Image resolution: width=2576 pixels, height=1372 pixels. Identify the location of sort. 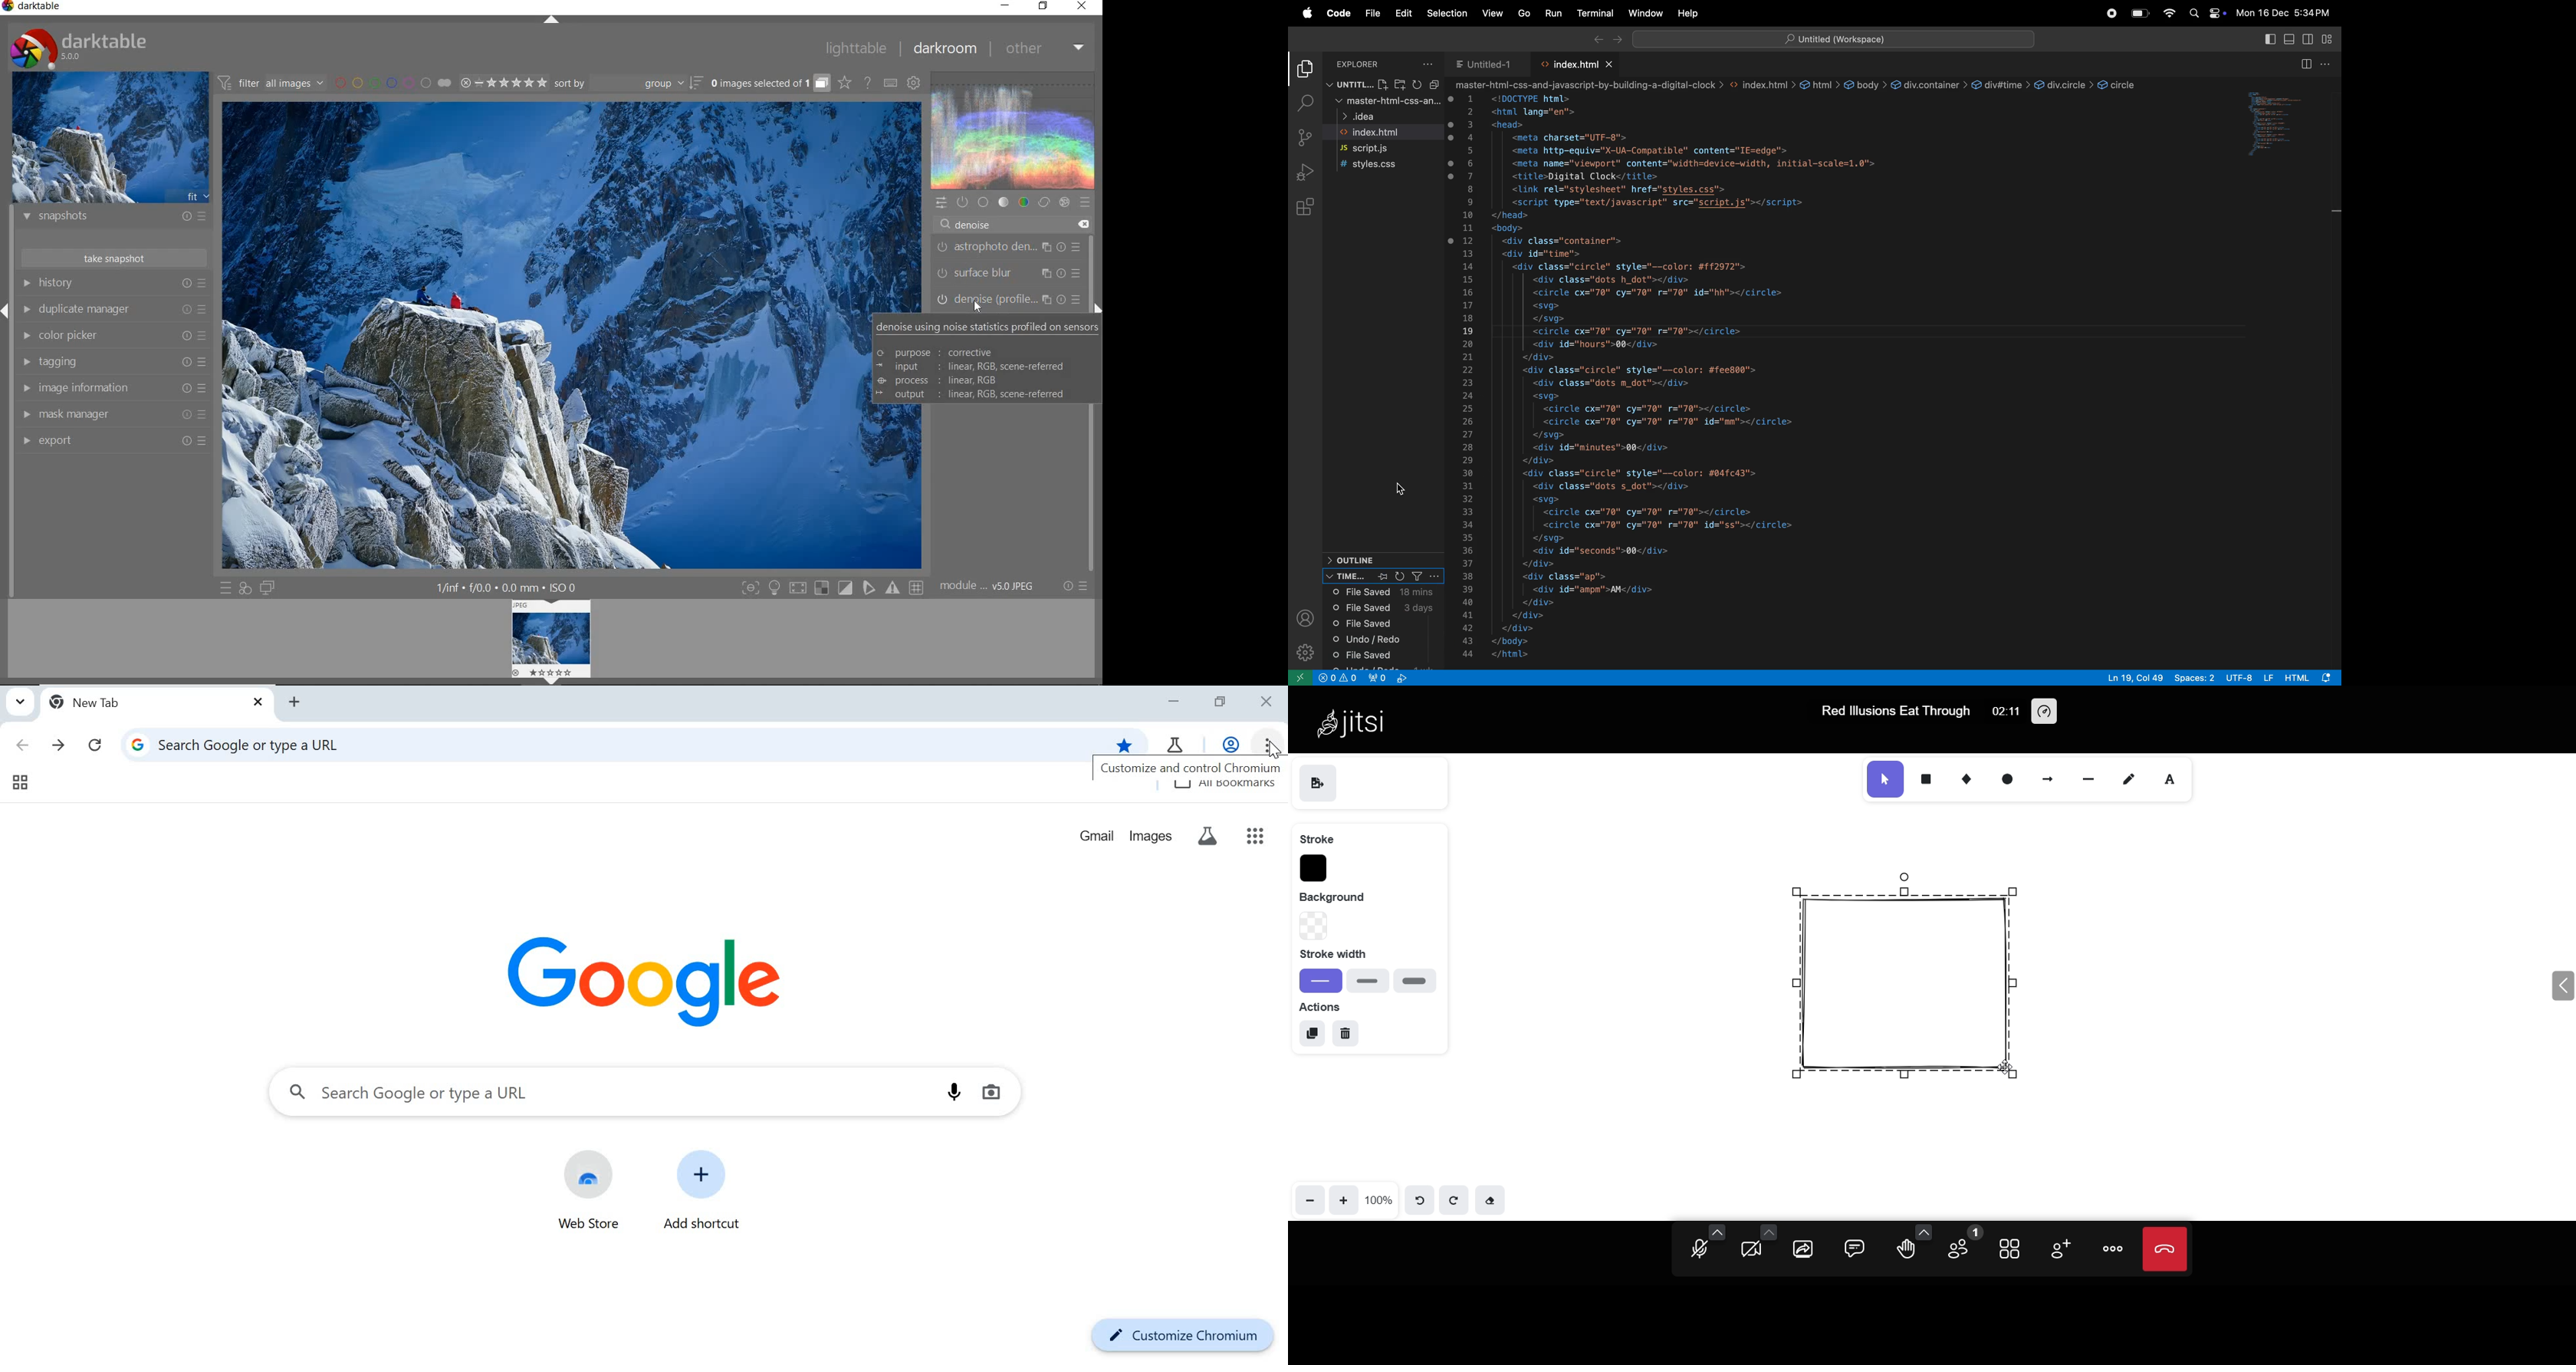
(628, 83).